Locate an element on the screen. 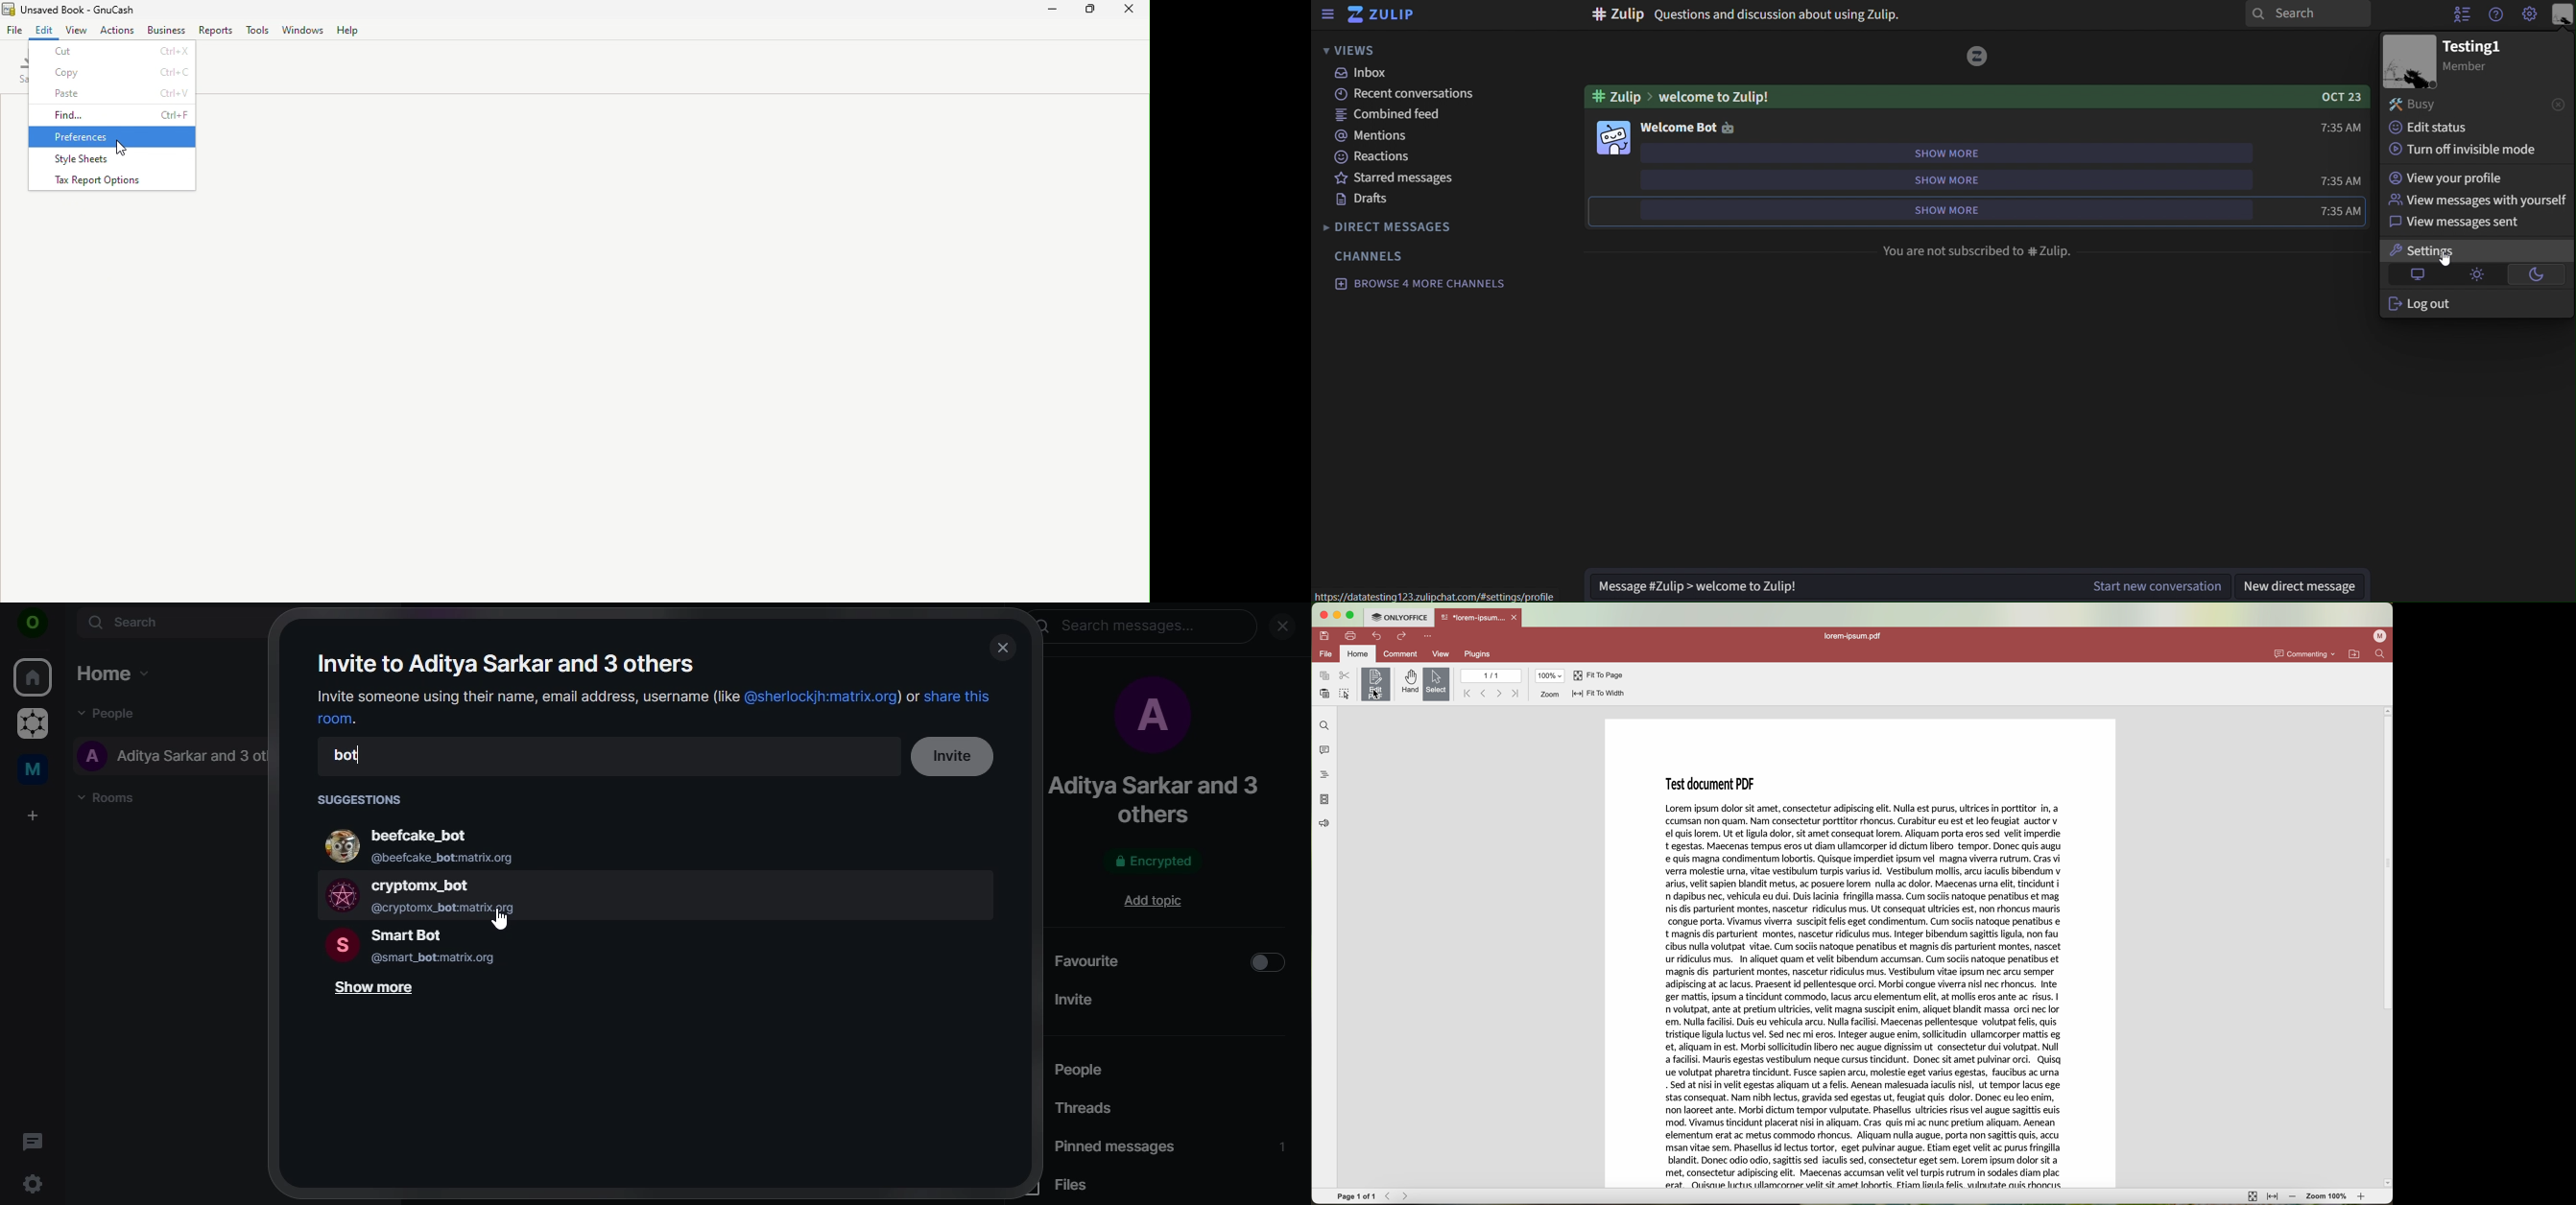 Image resolution: width=2576 pixels, height=1232 pixels. show more is located at coordinates (1948, 181).